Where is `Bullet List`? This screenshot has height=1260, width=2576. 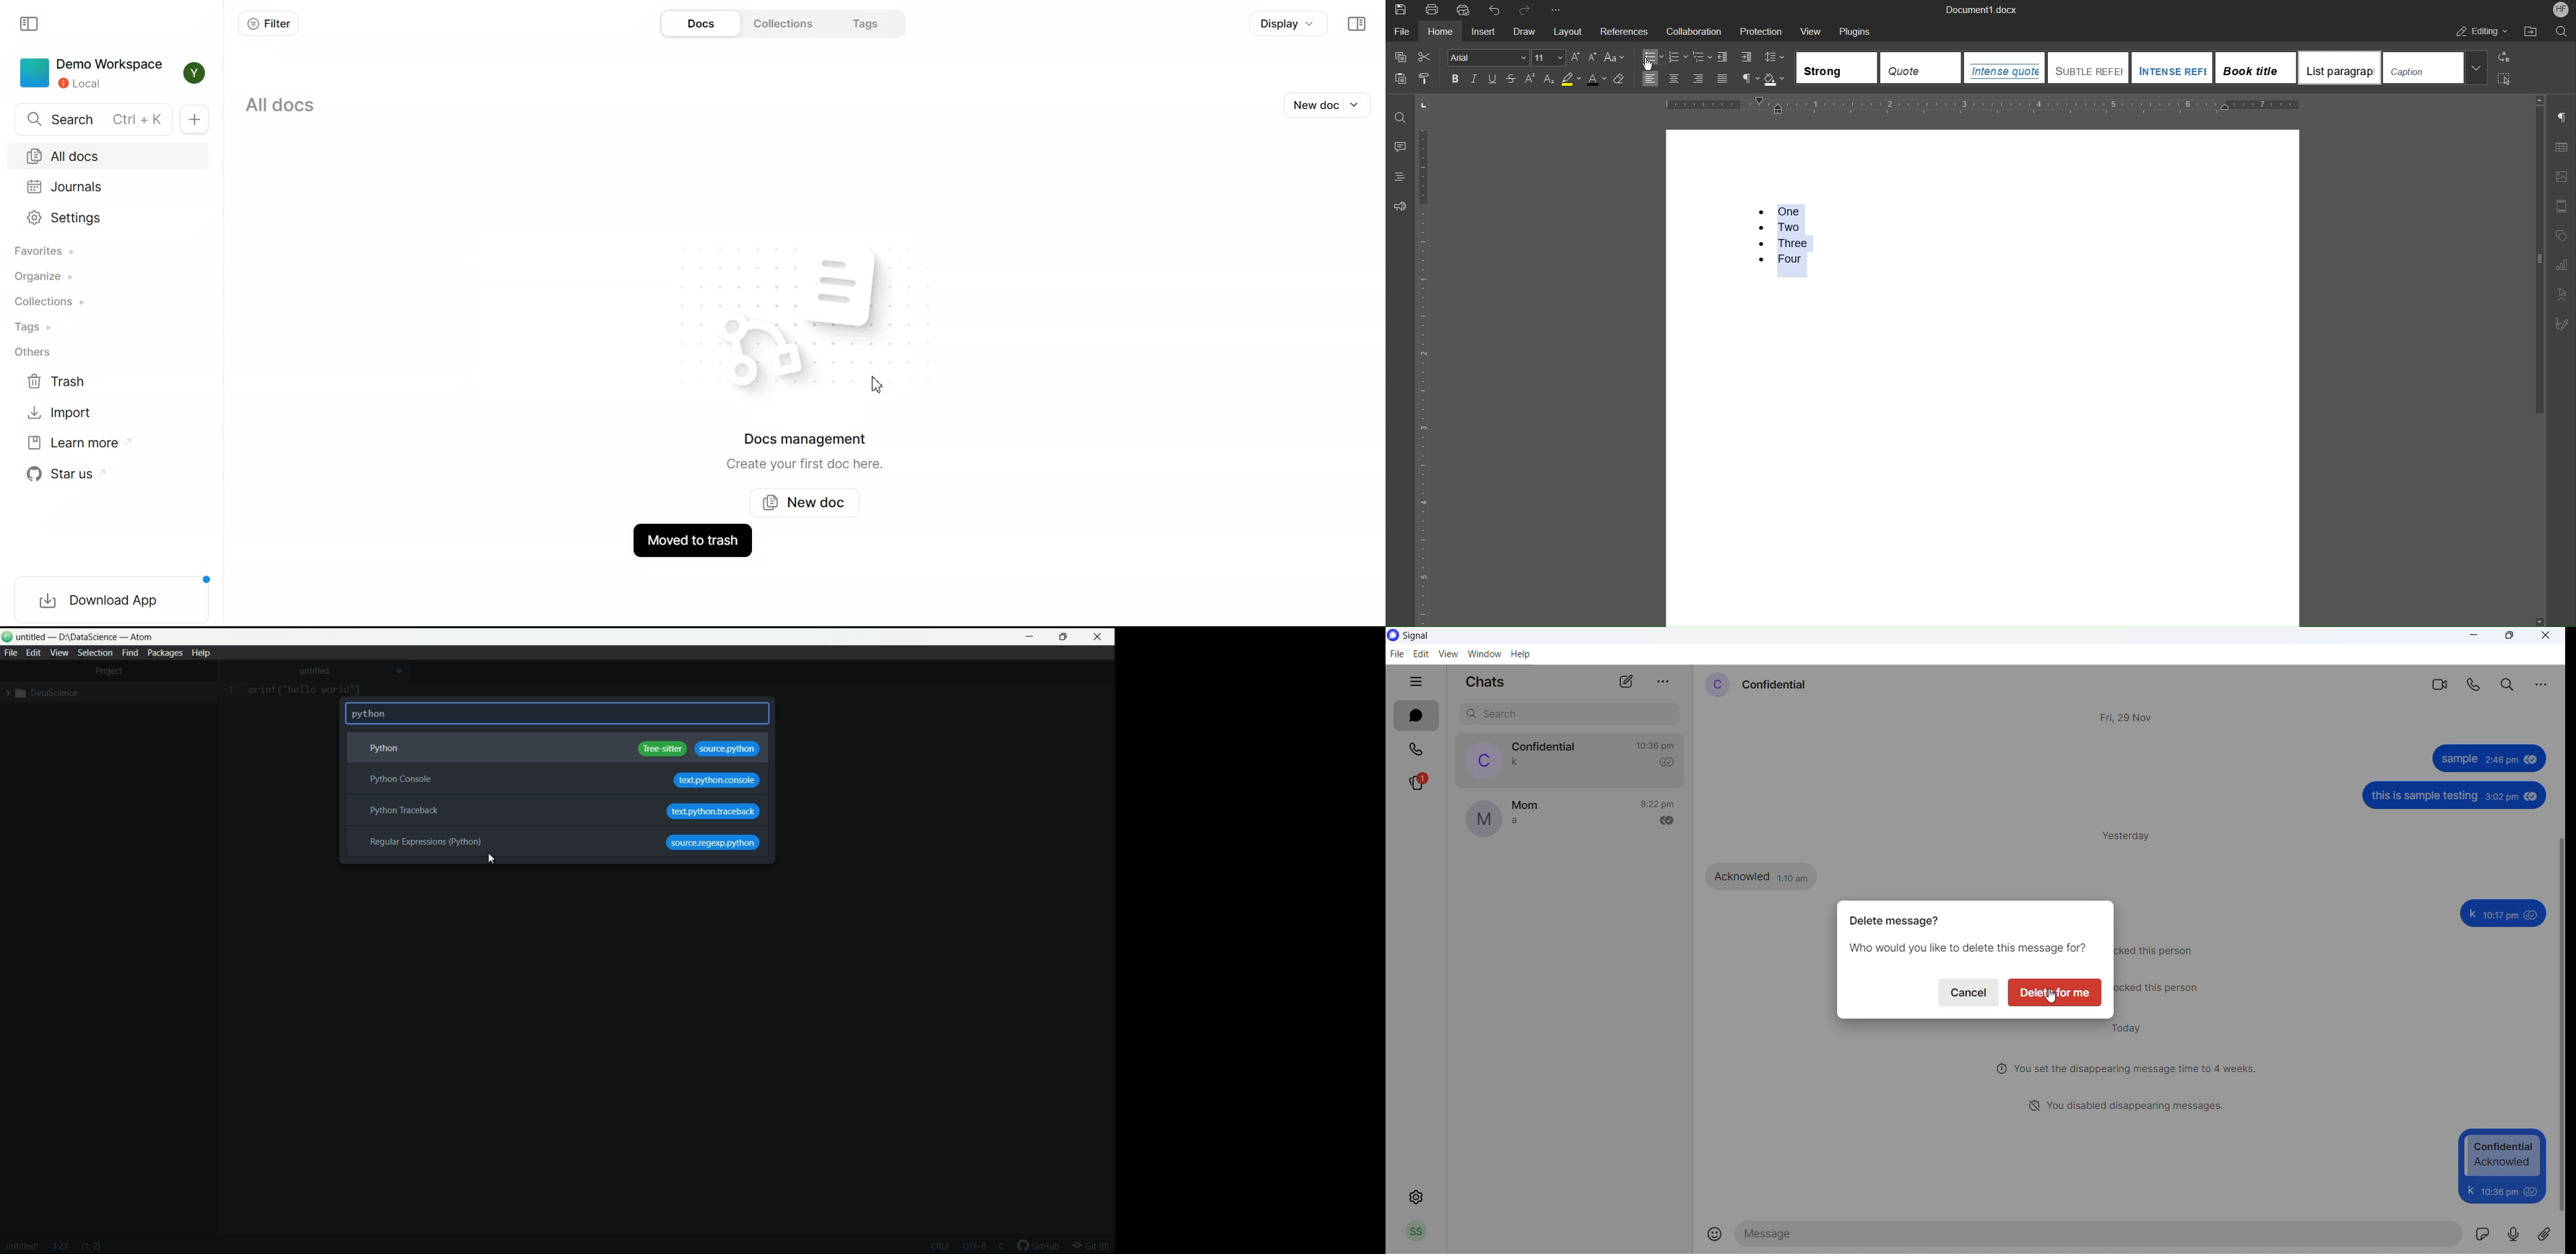 Bullet List is located at coordinates (1654, 56).